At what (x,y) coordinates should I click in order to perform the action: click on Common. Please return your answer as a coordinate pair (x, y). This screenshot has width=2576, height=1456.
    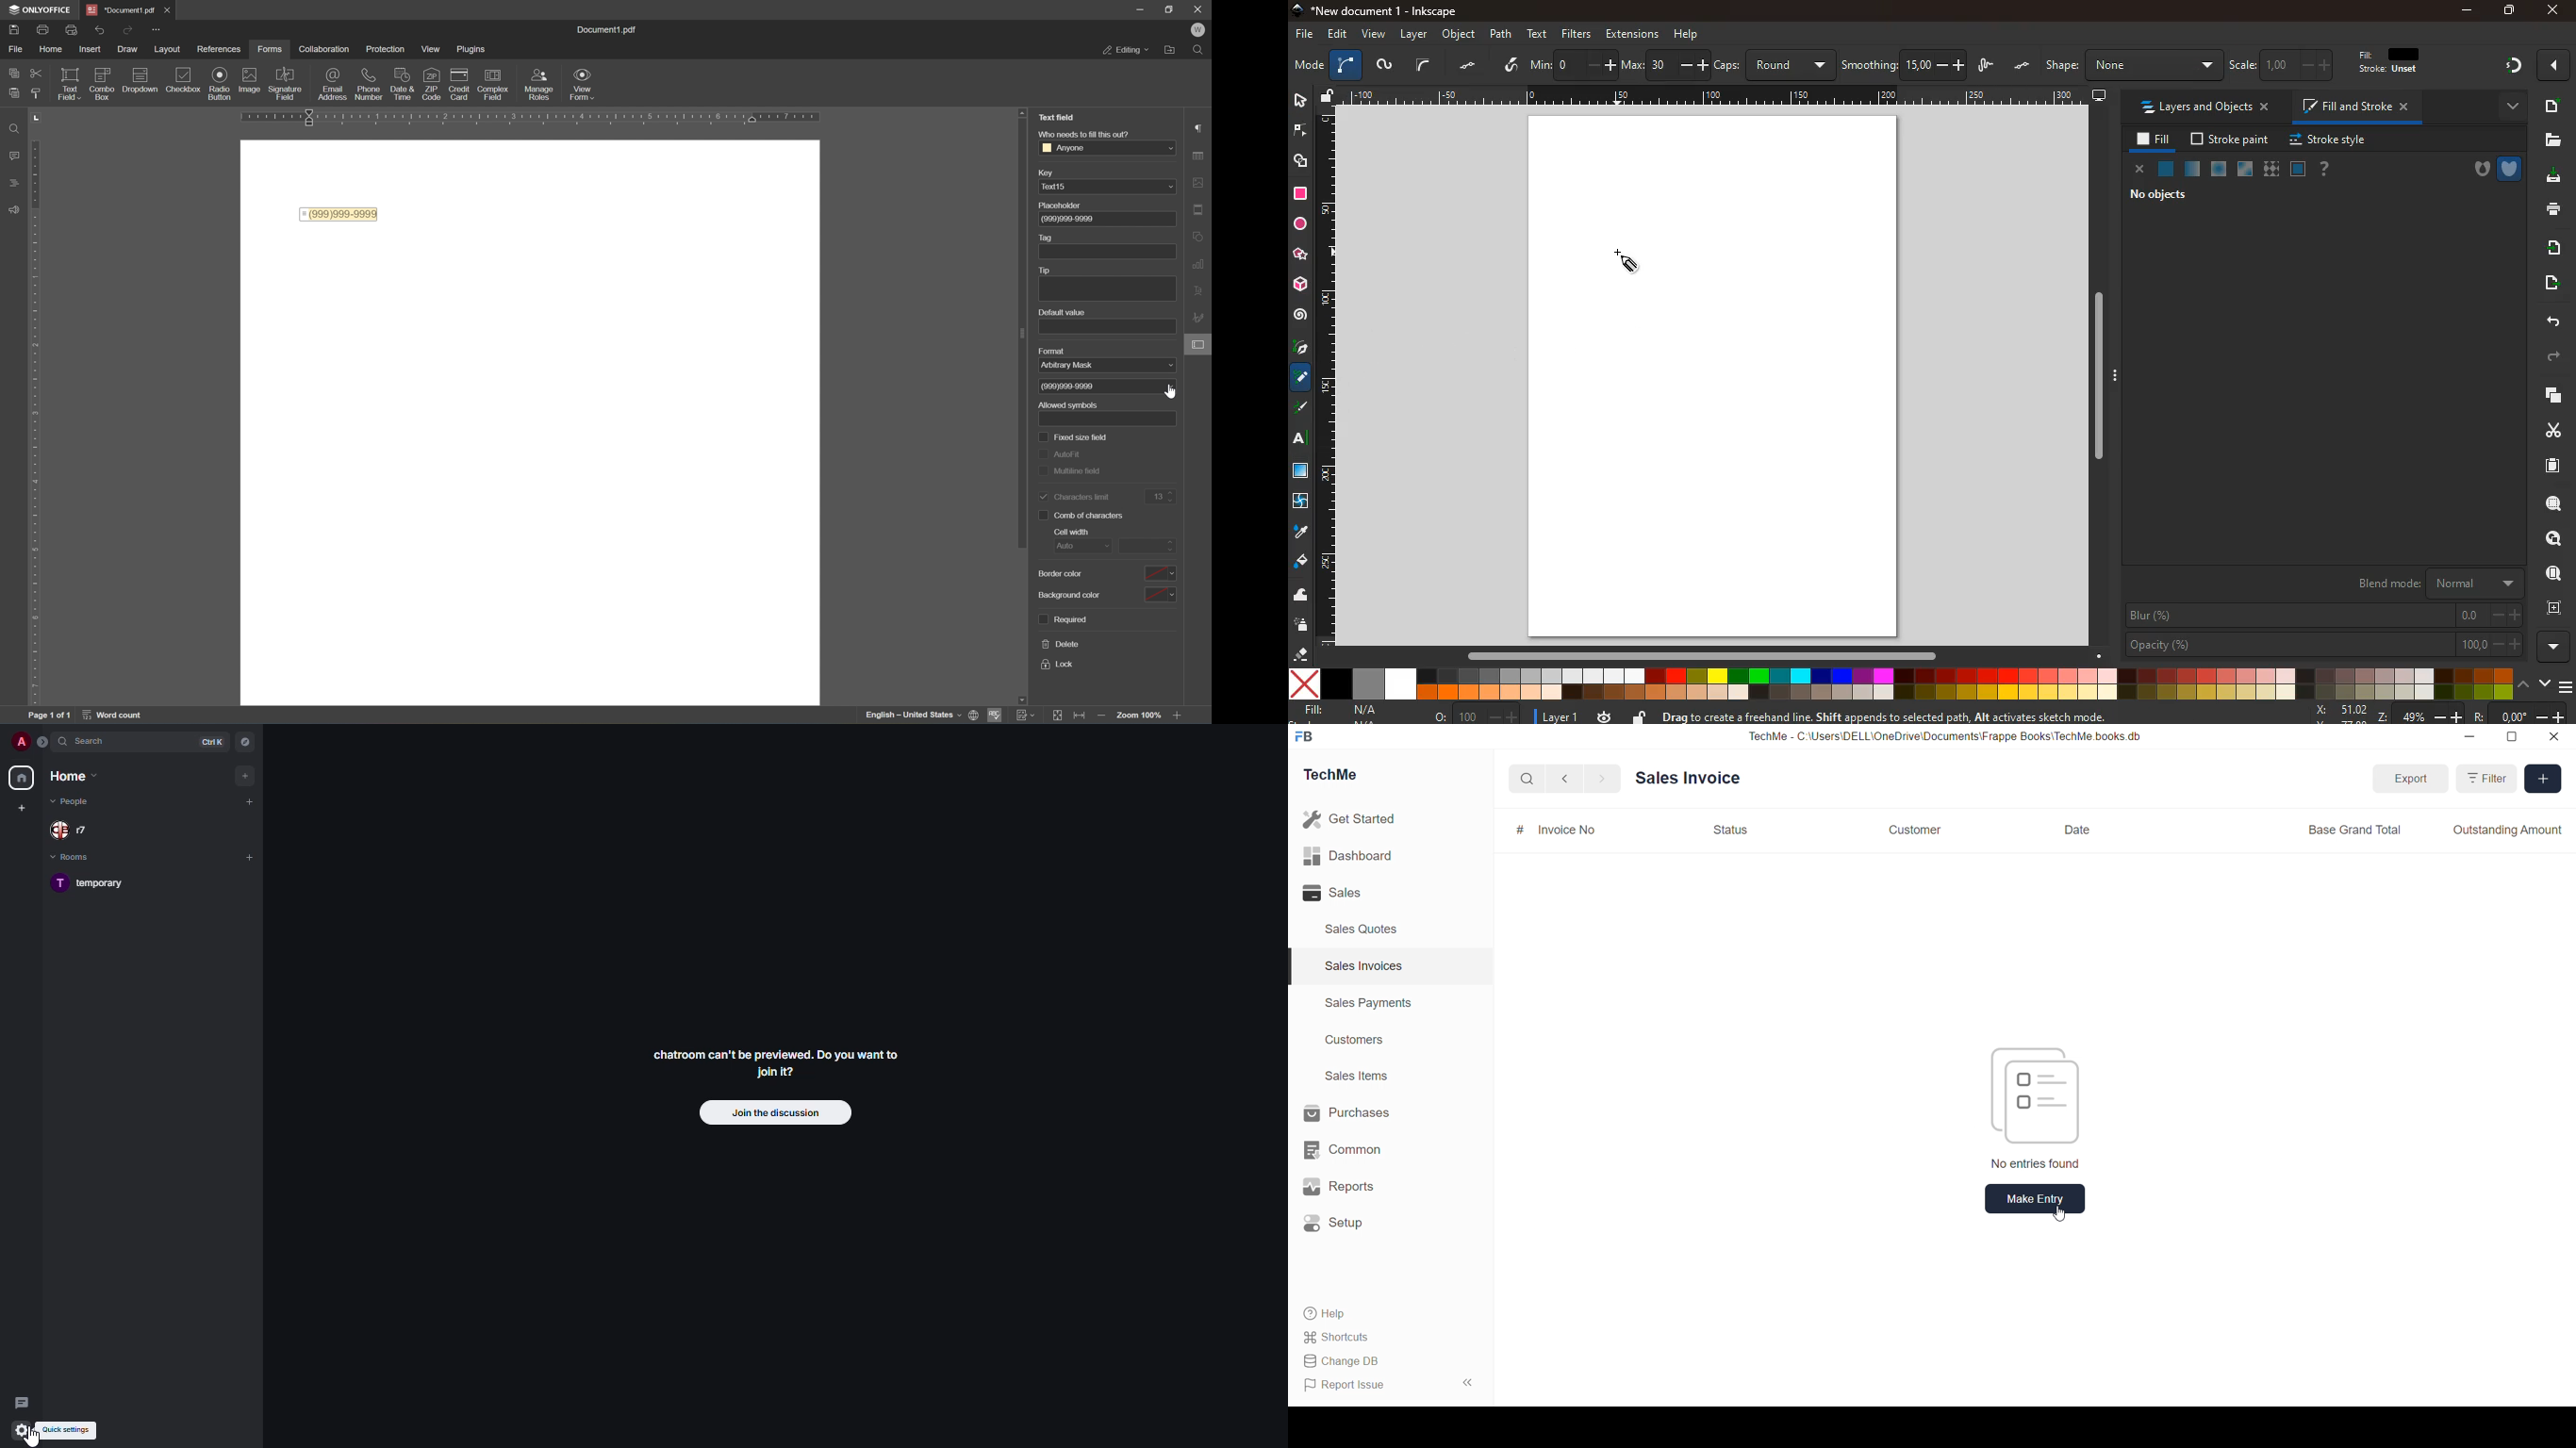
    Looking at the image, I should click on (1342, 1150).